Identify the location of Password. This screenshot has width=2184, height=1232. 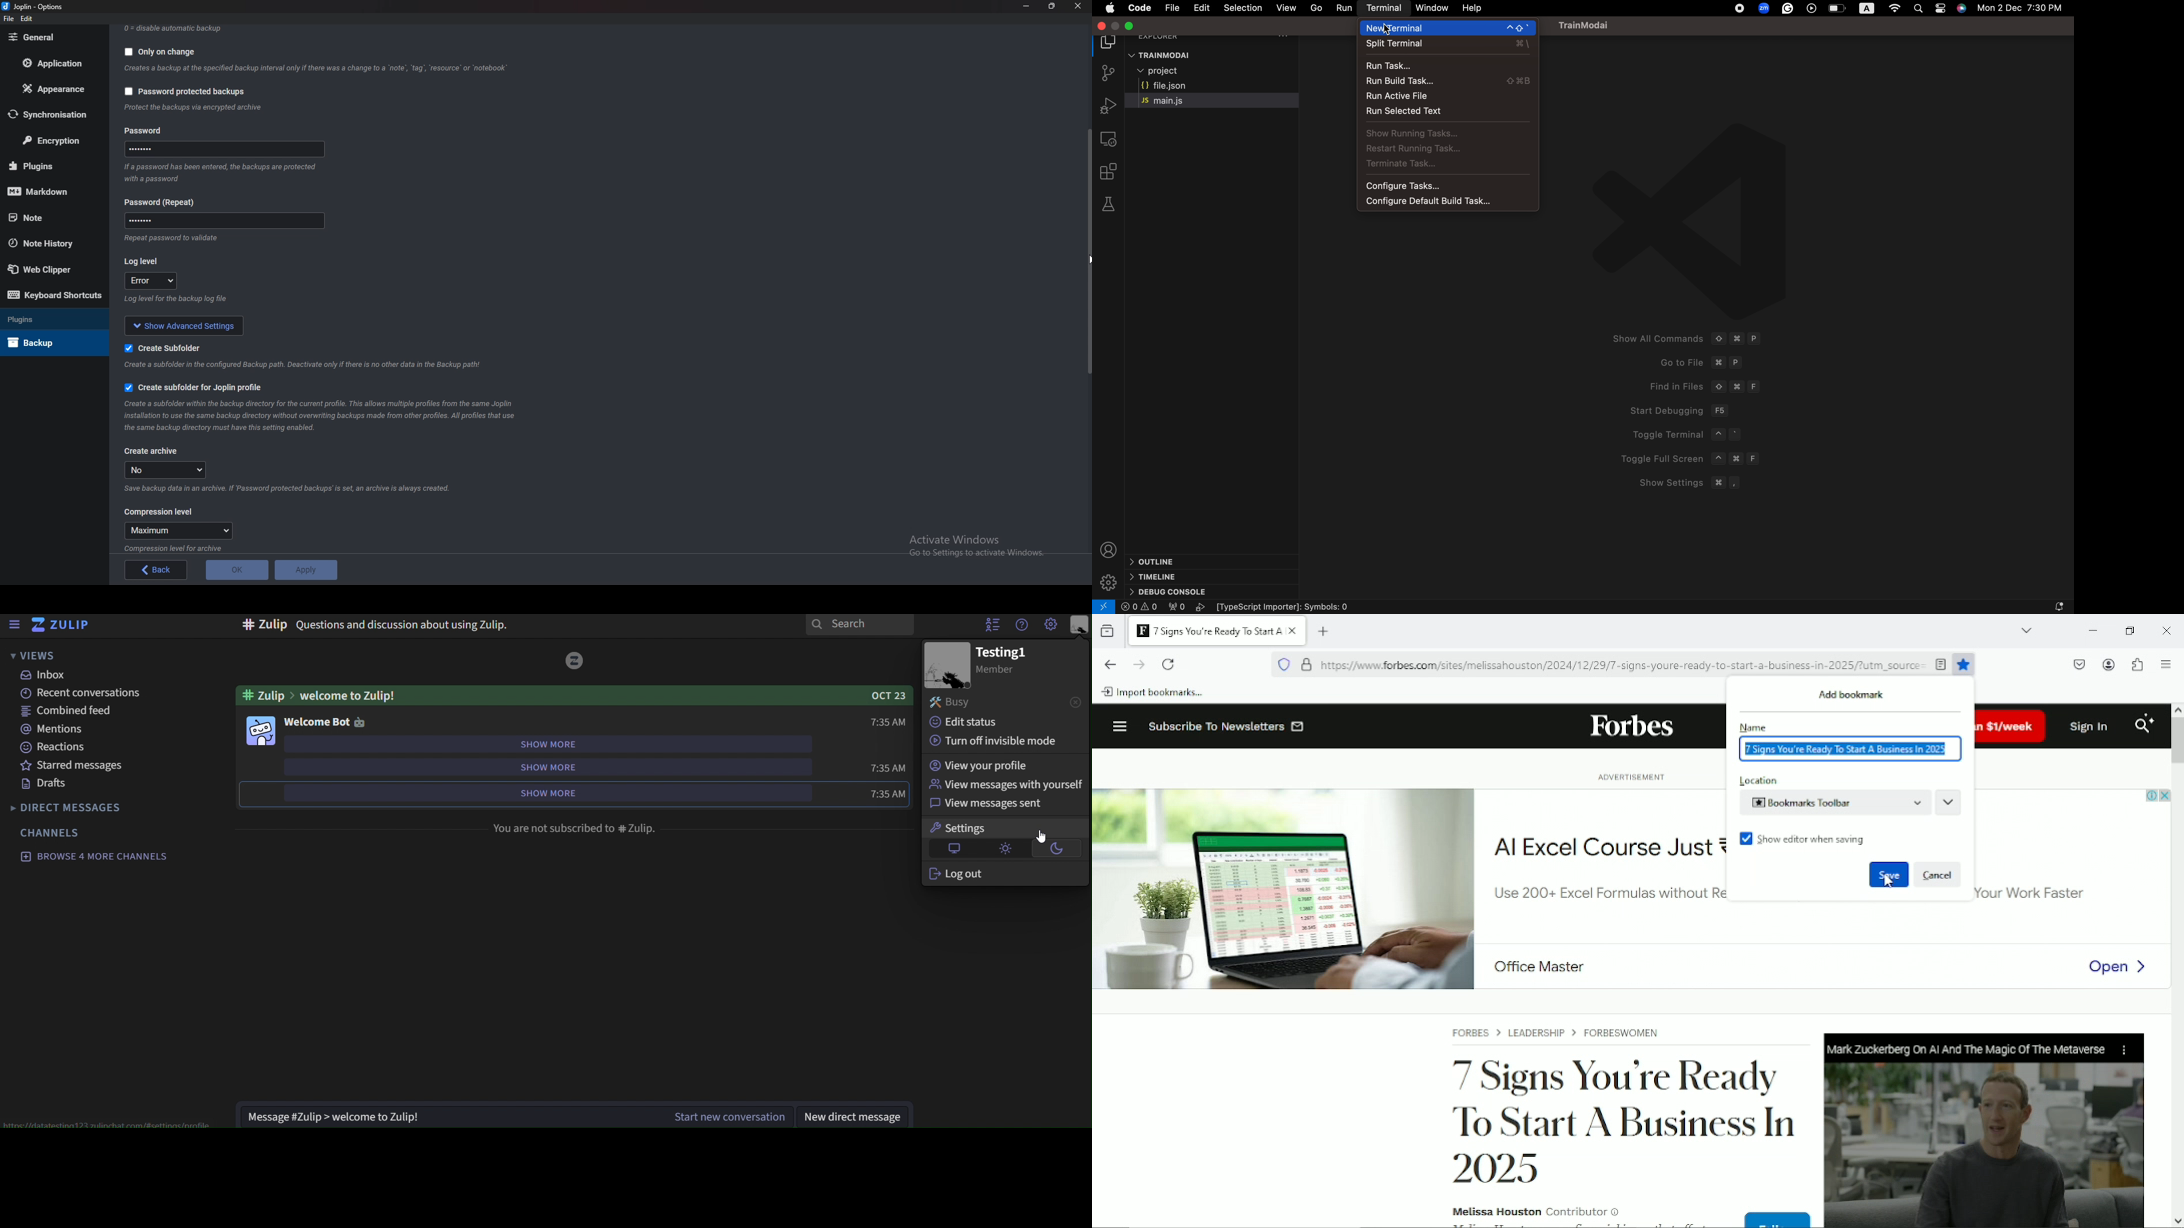
(148, 132).